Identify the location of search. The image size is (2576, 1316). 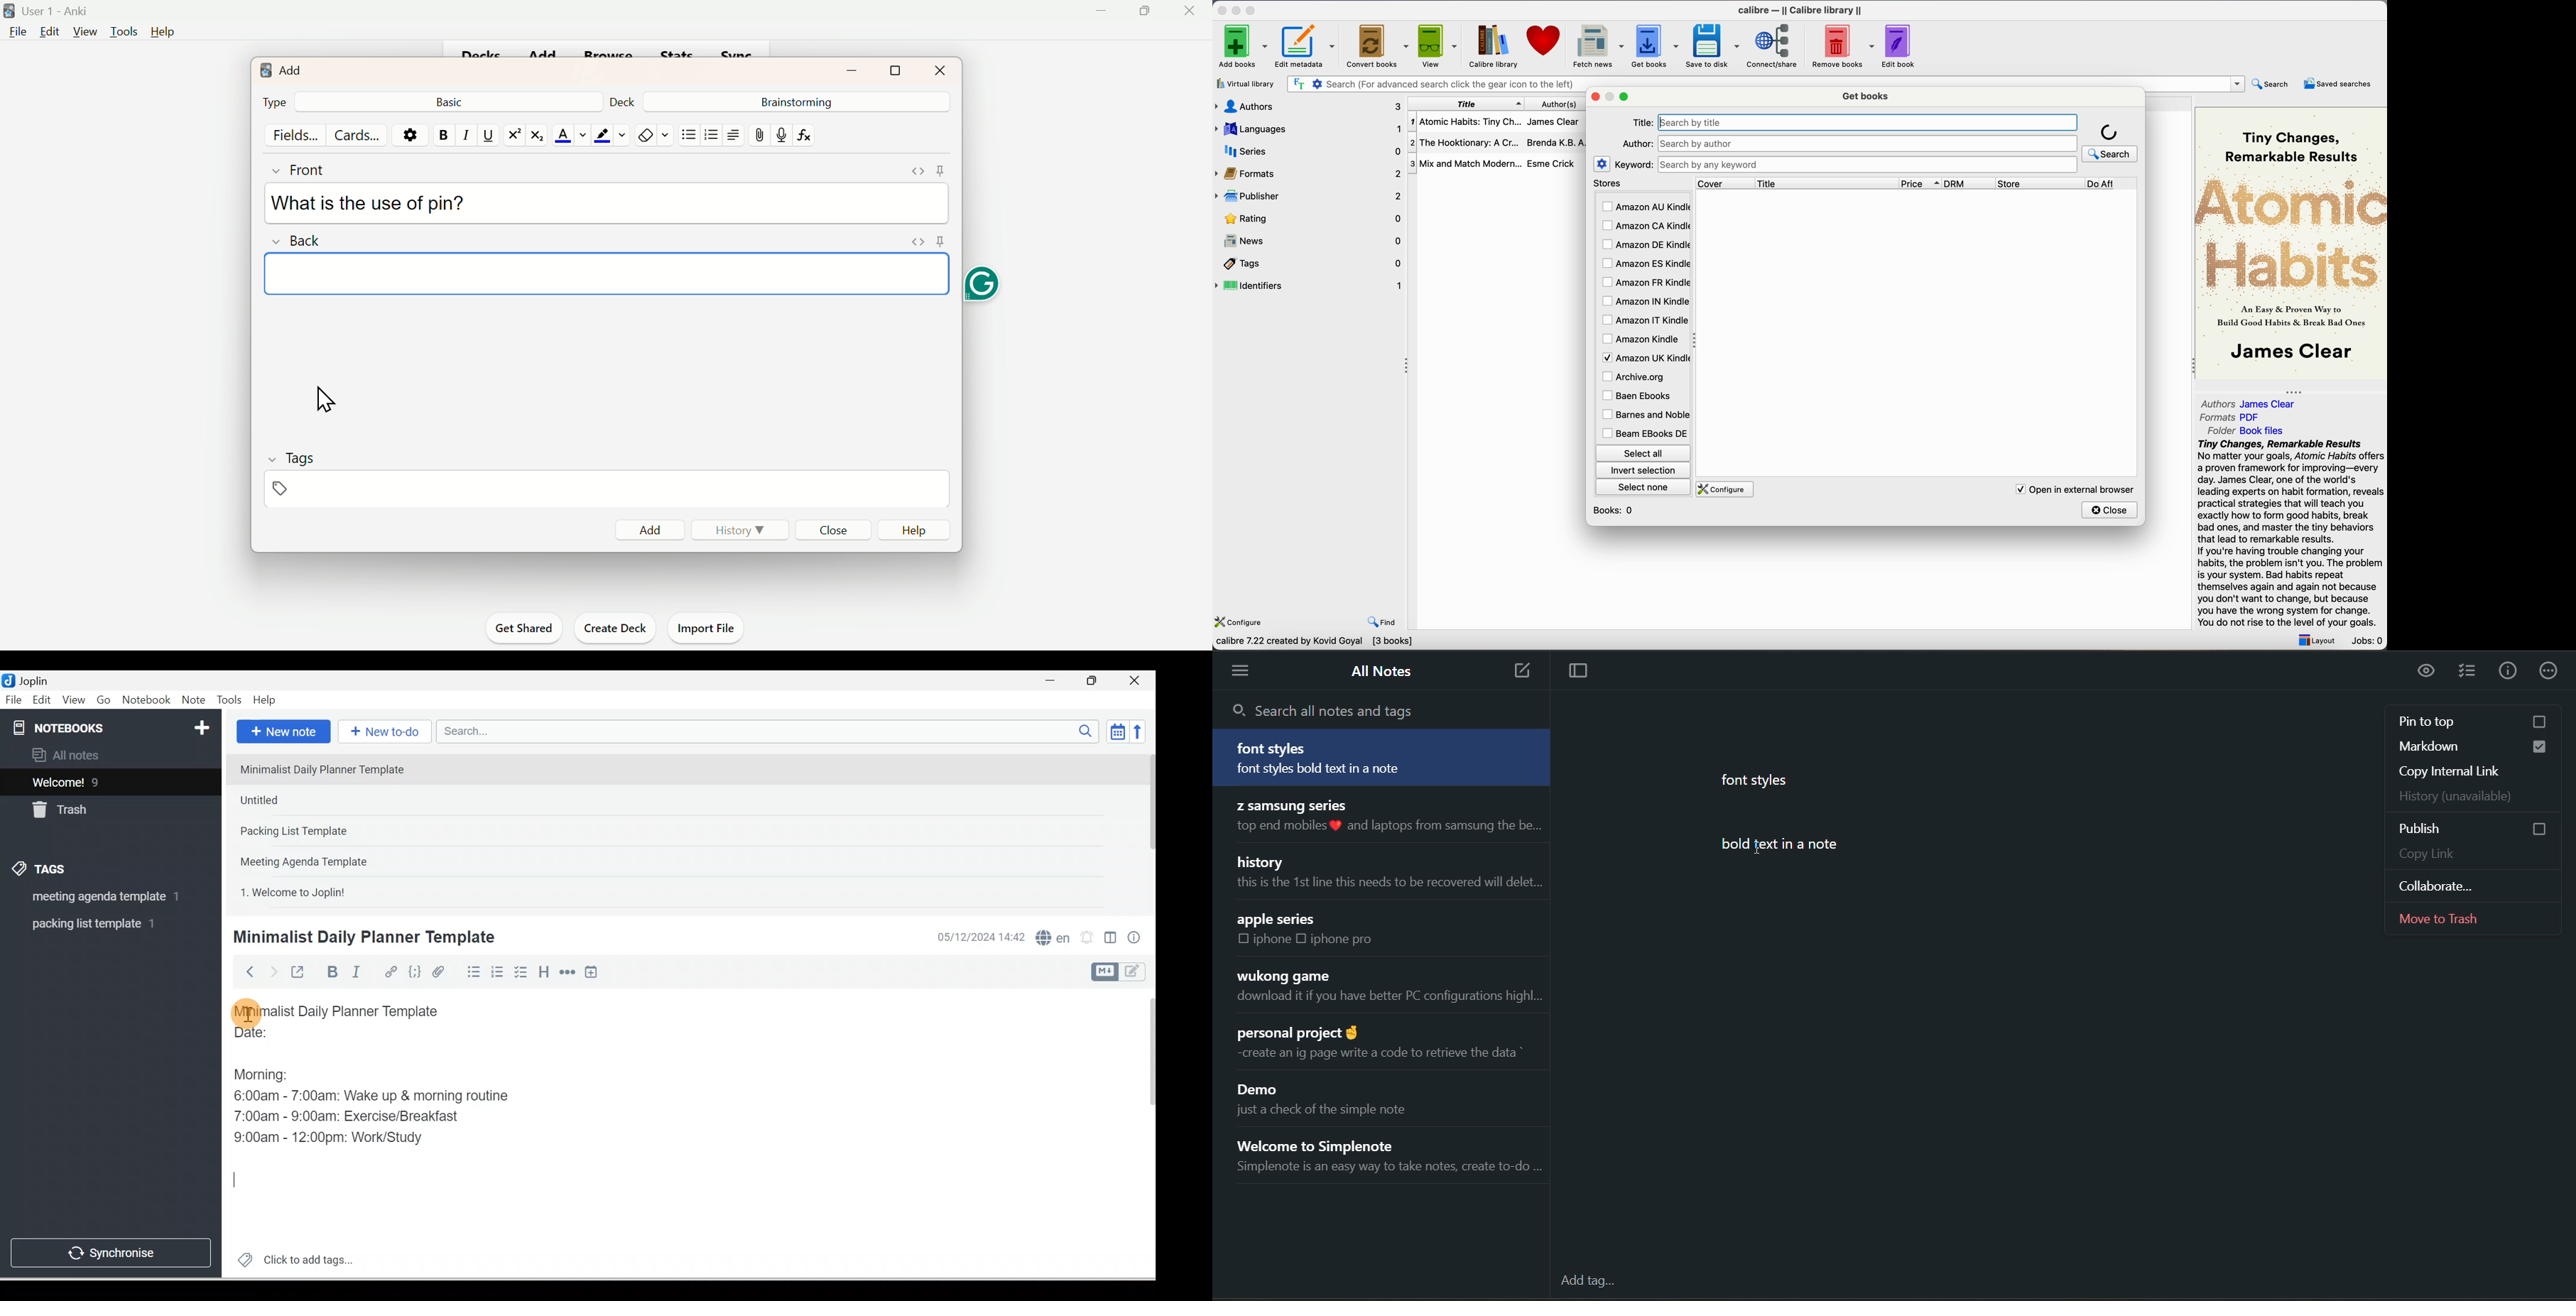
(2272, 84).